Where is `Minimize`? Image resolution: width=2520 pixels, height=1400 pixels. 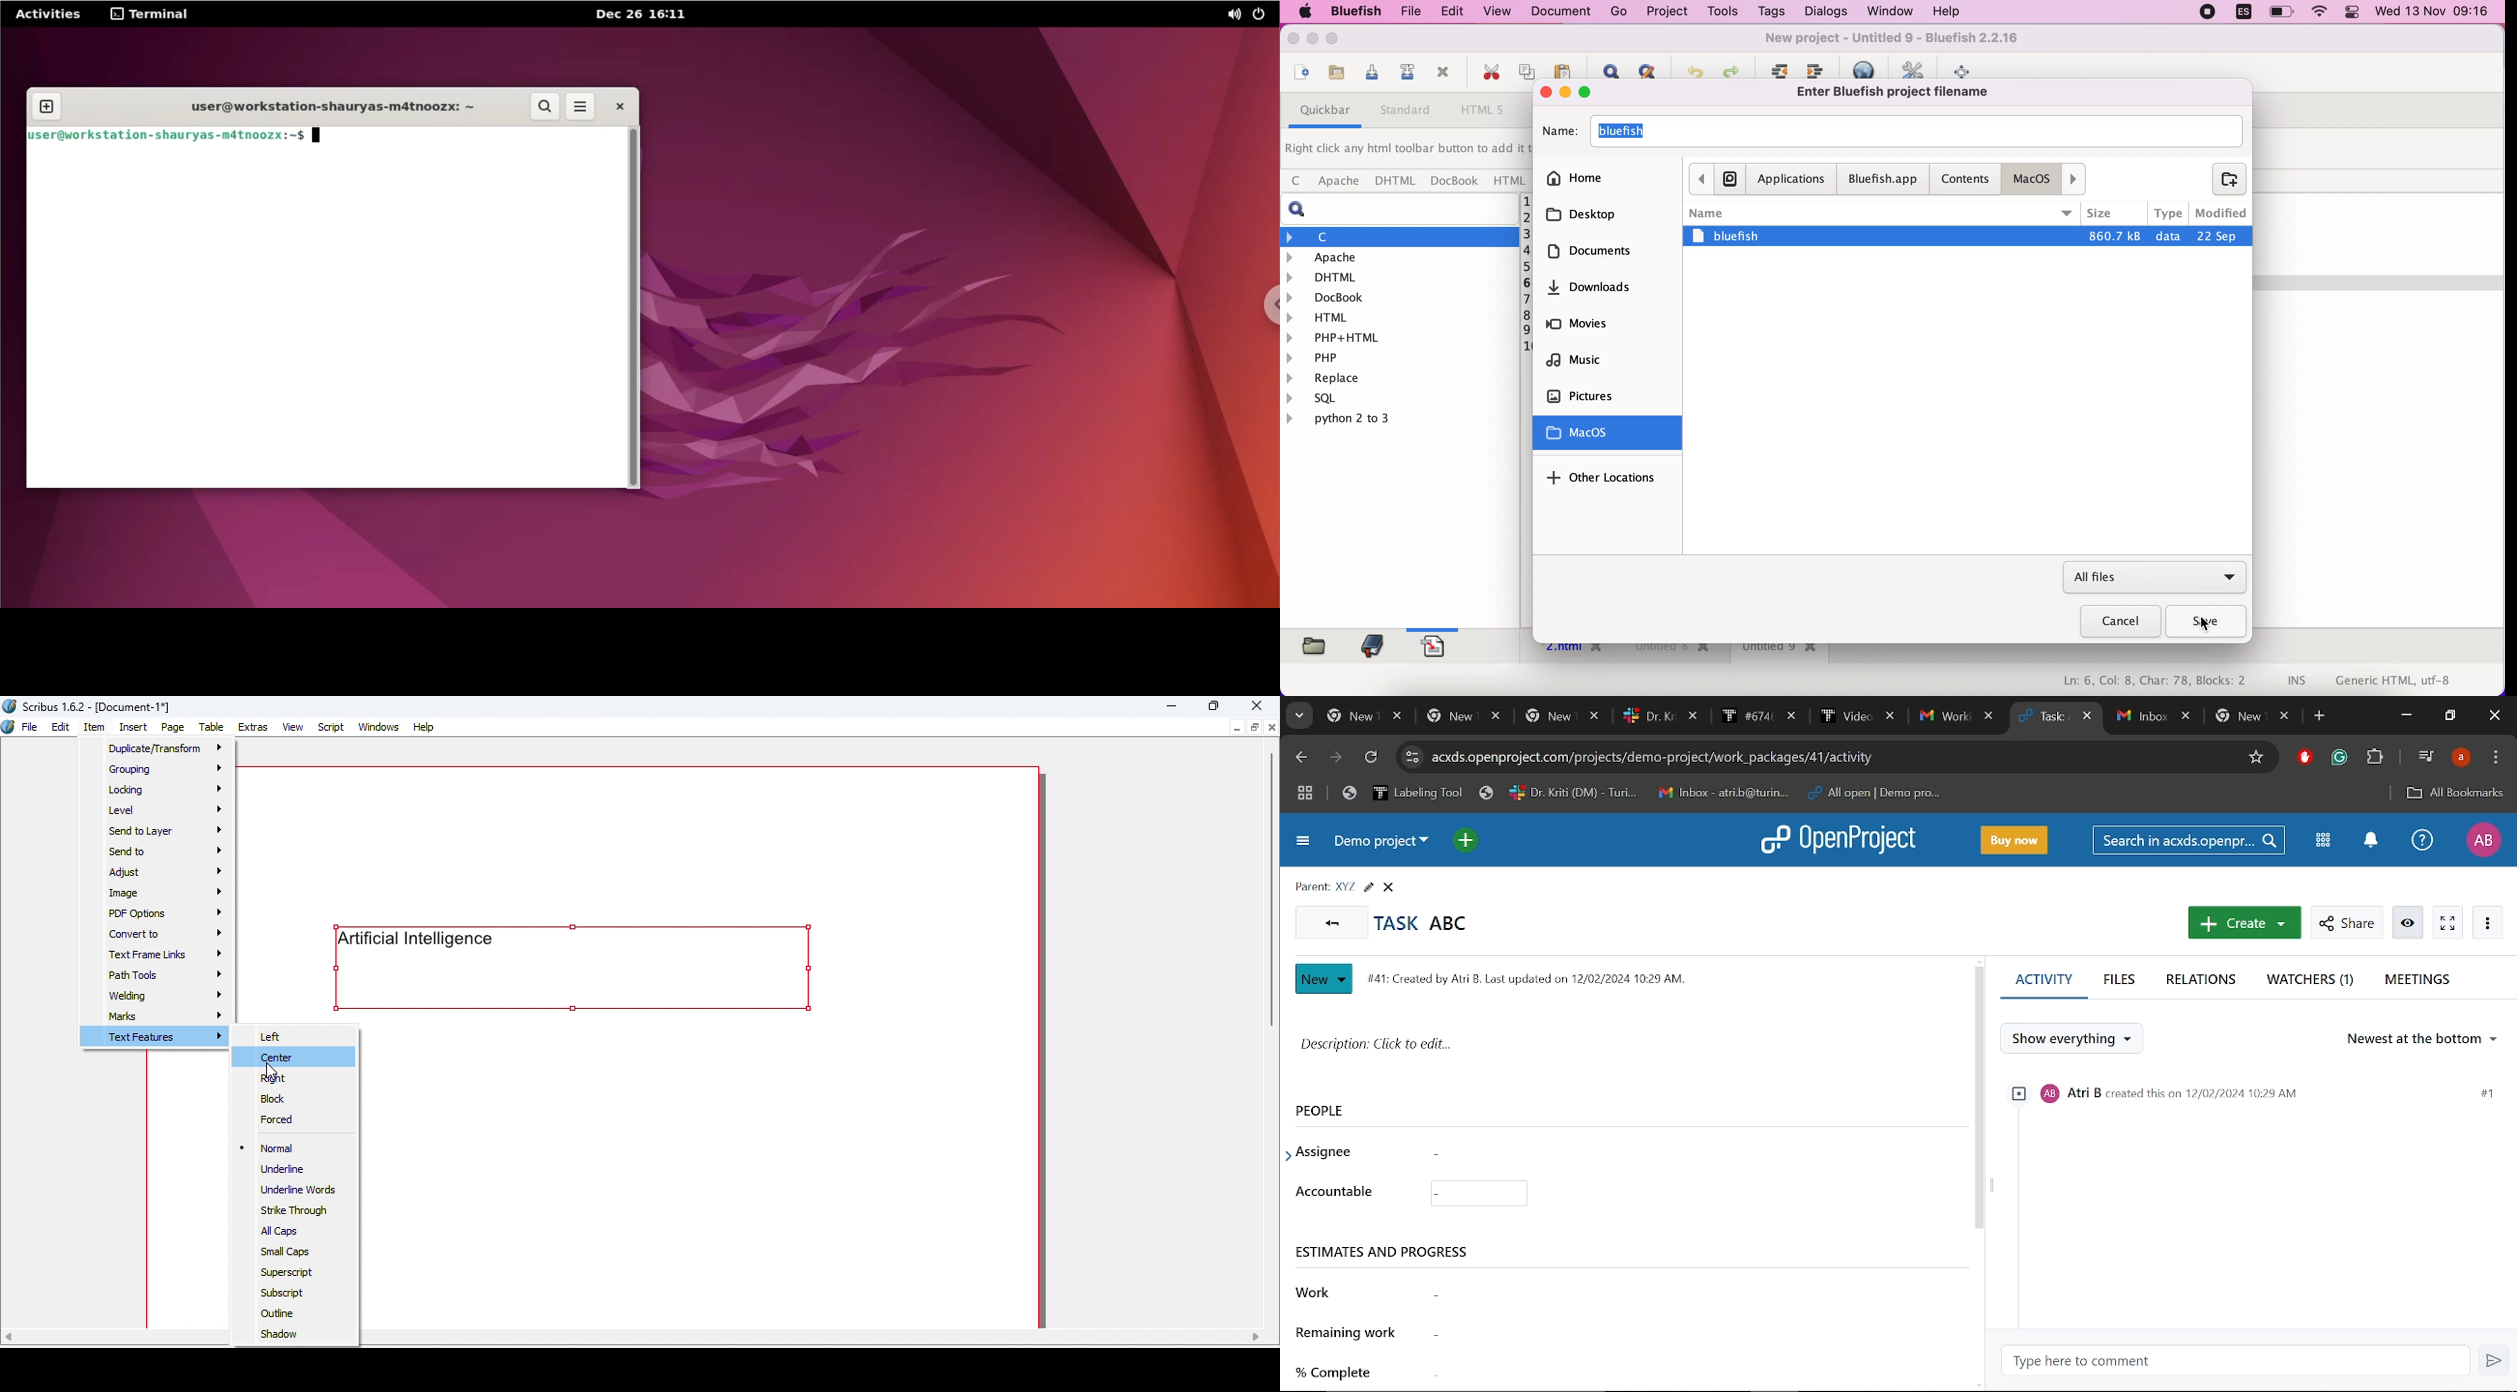 Minimize is located at coordinates (1171, 706).